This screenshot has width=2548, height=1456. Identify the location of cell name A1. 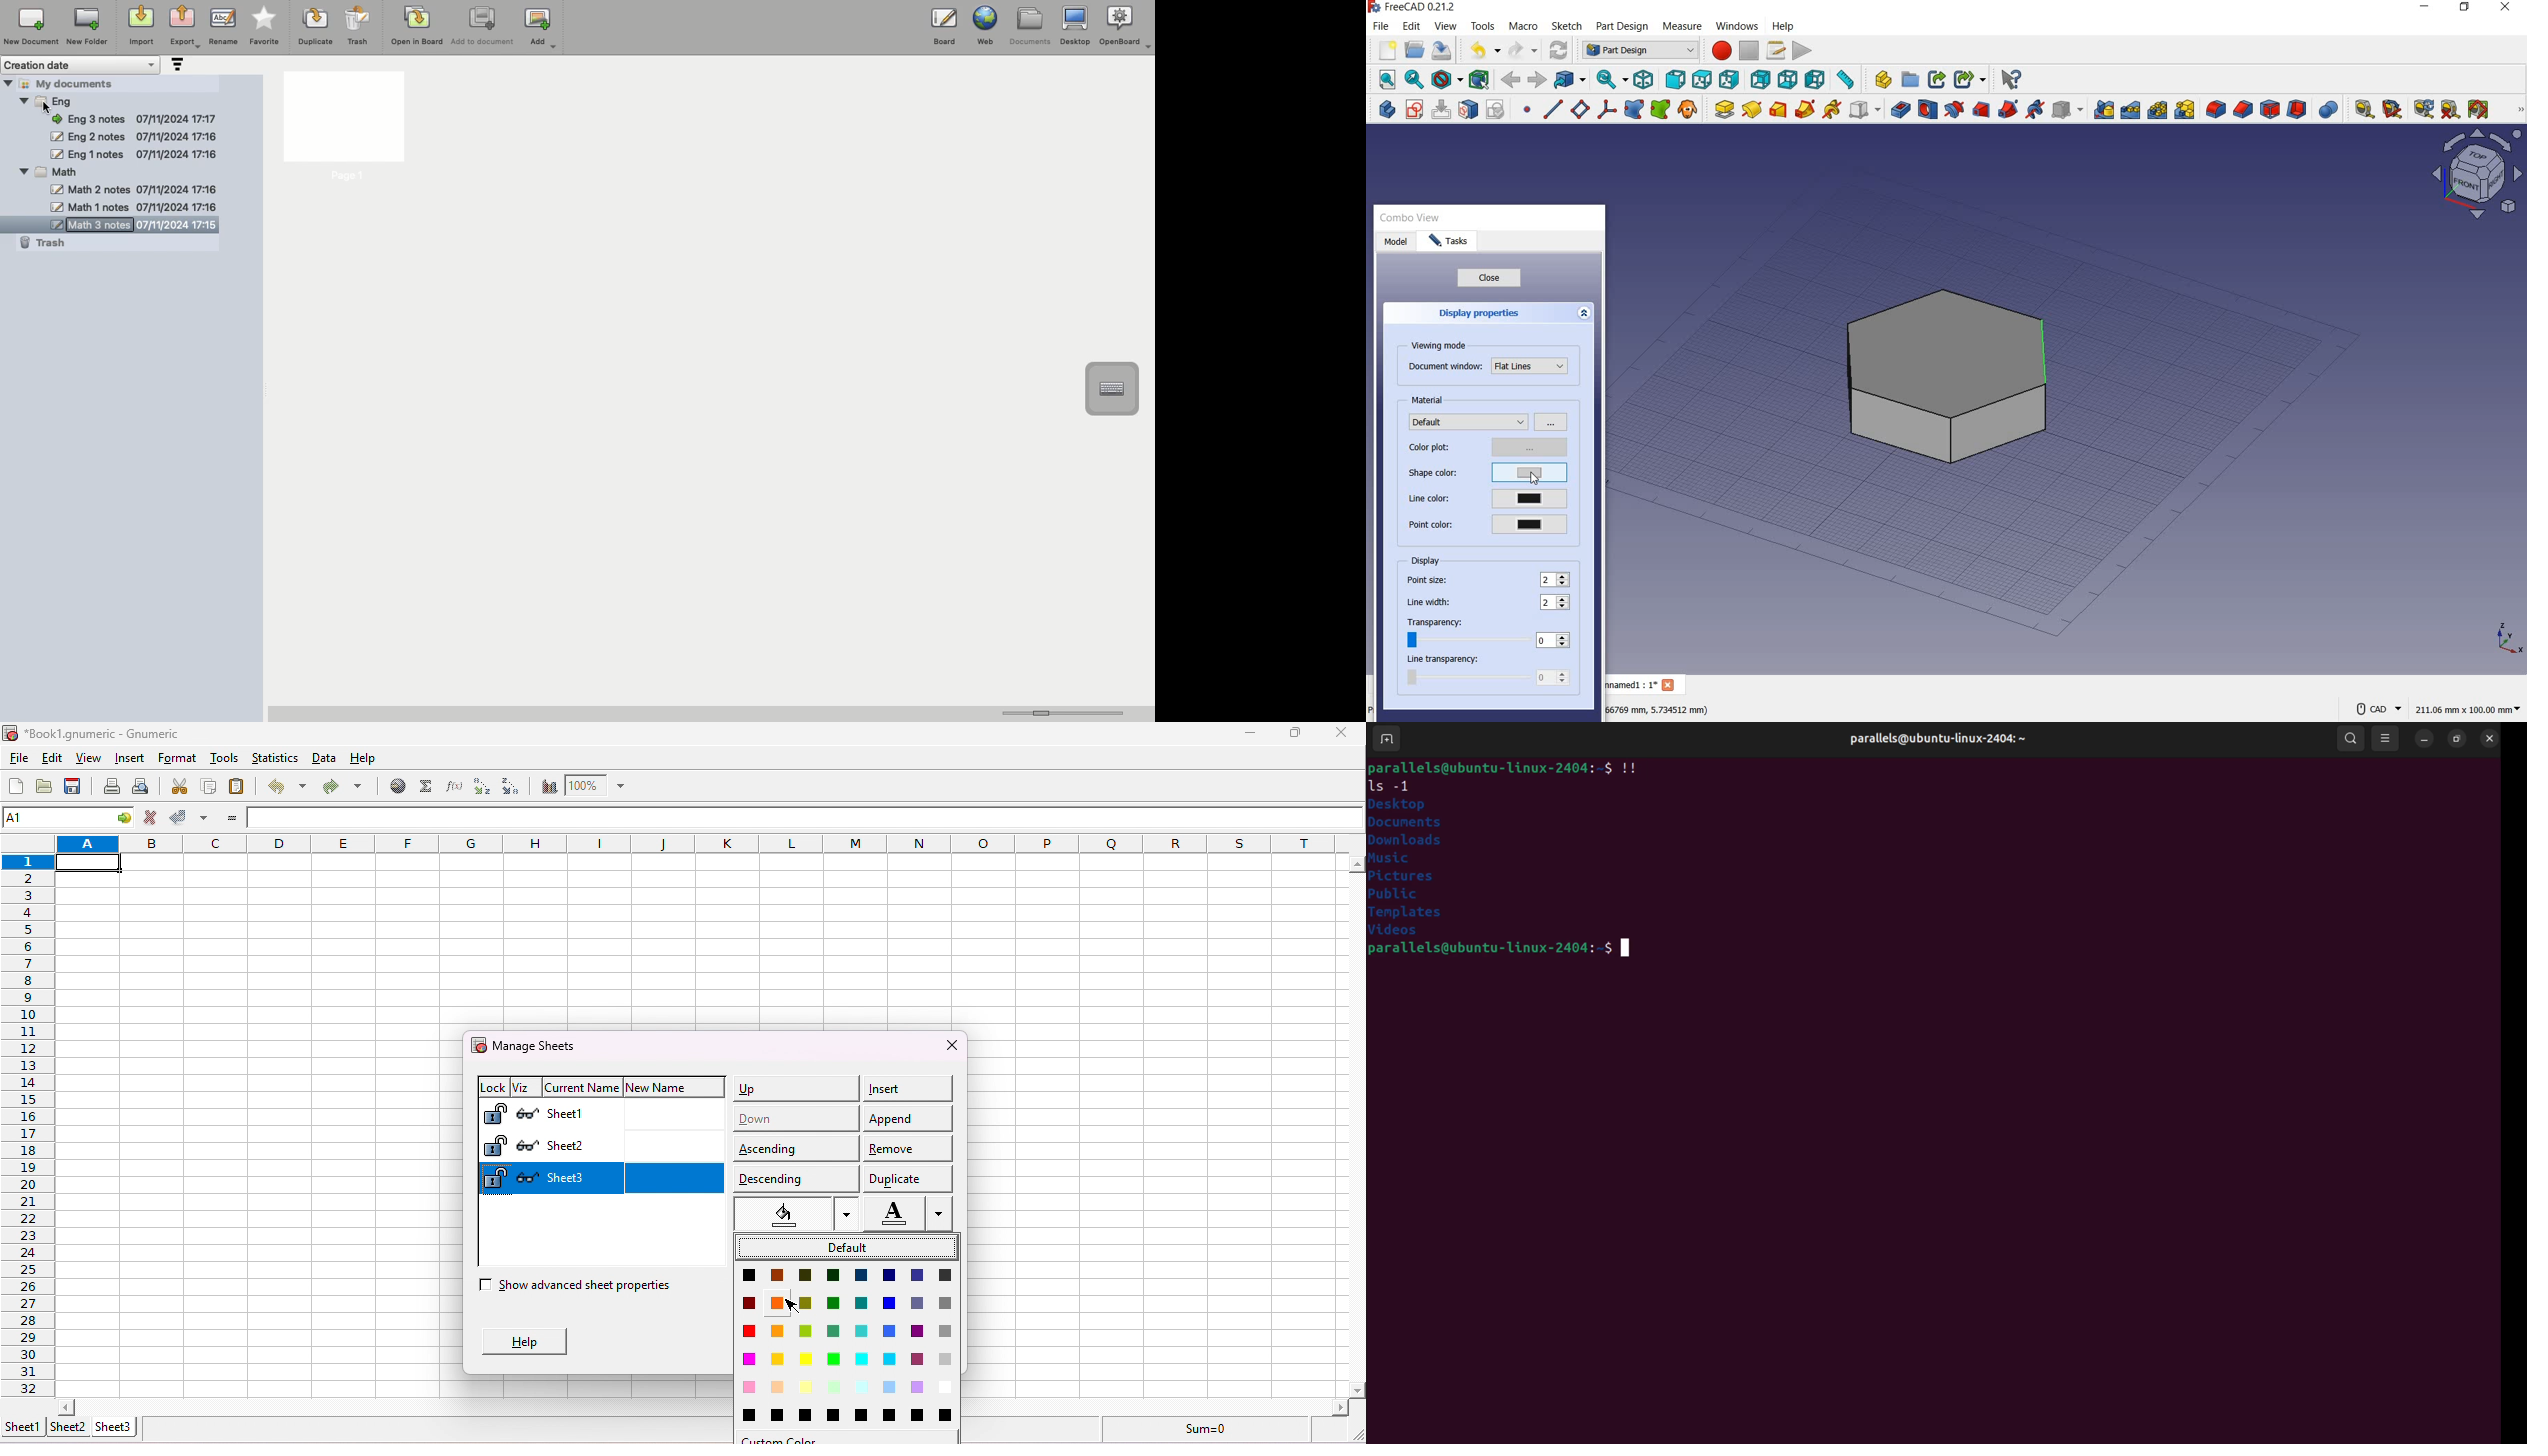
(55, 817).